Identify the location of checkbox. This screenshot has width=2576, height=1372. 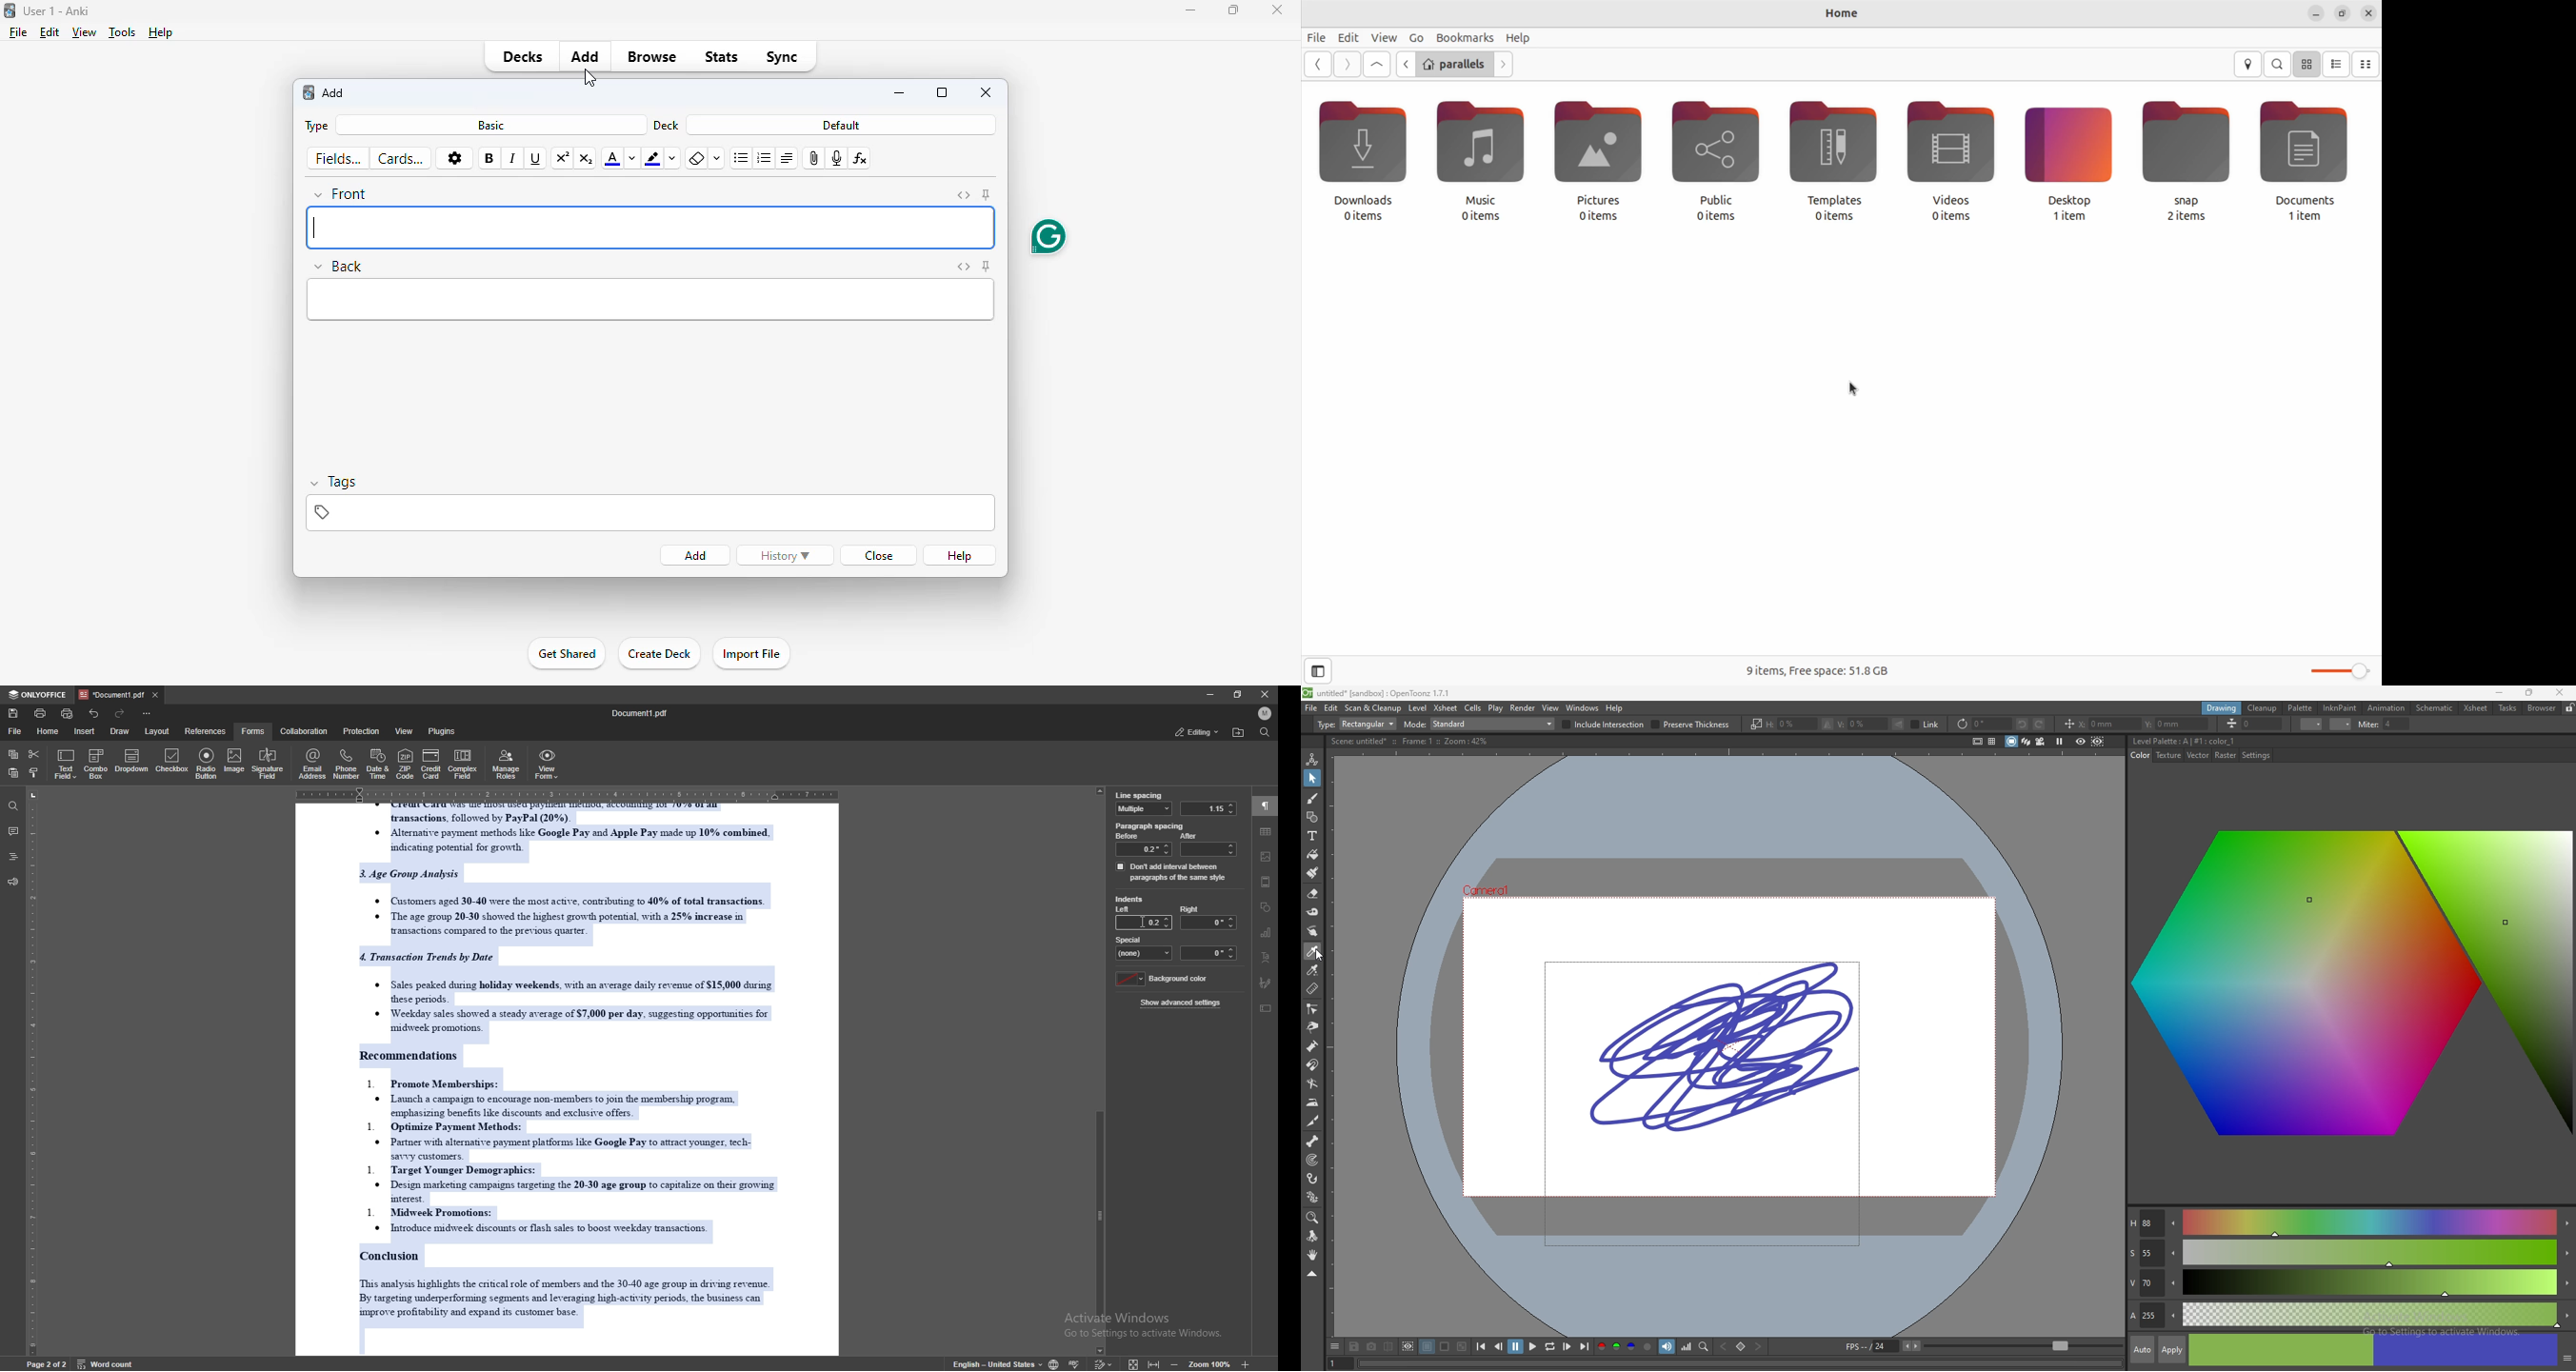
(173, 762).